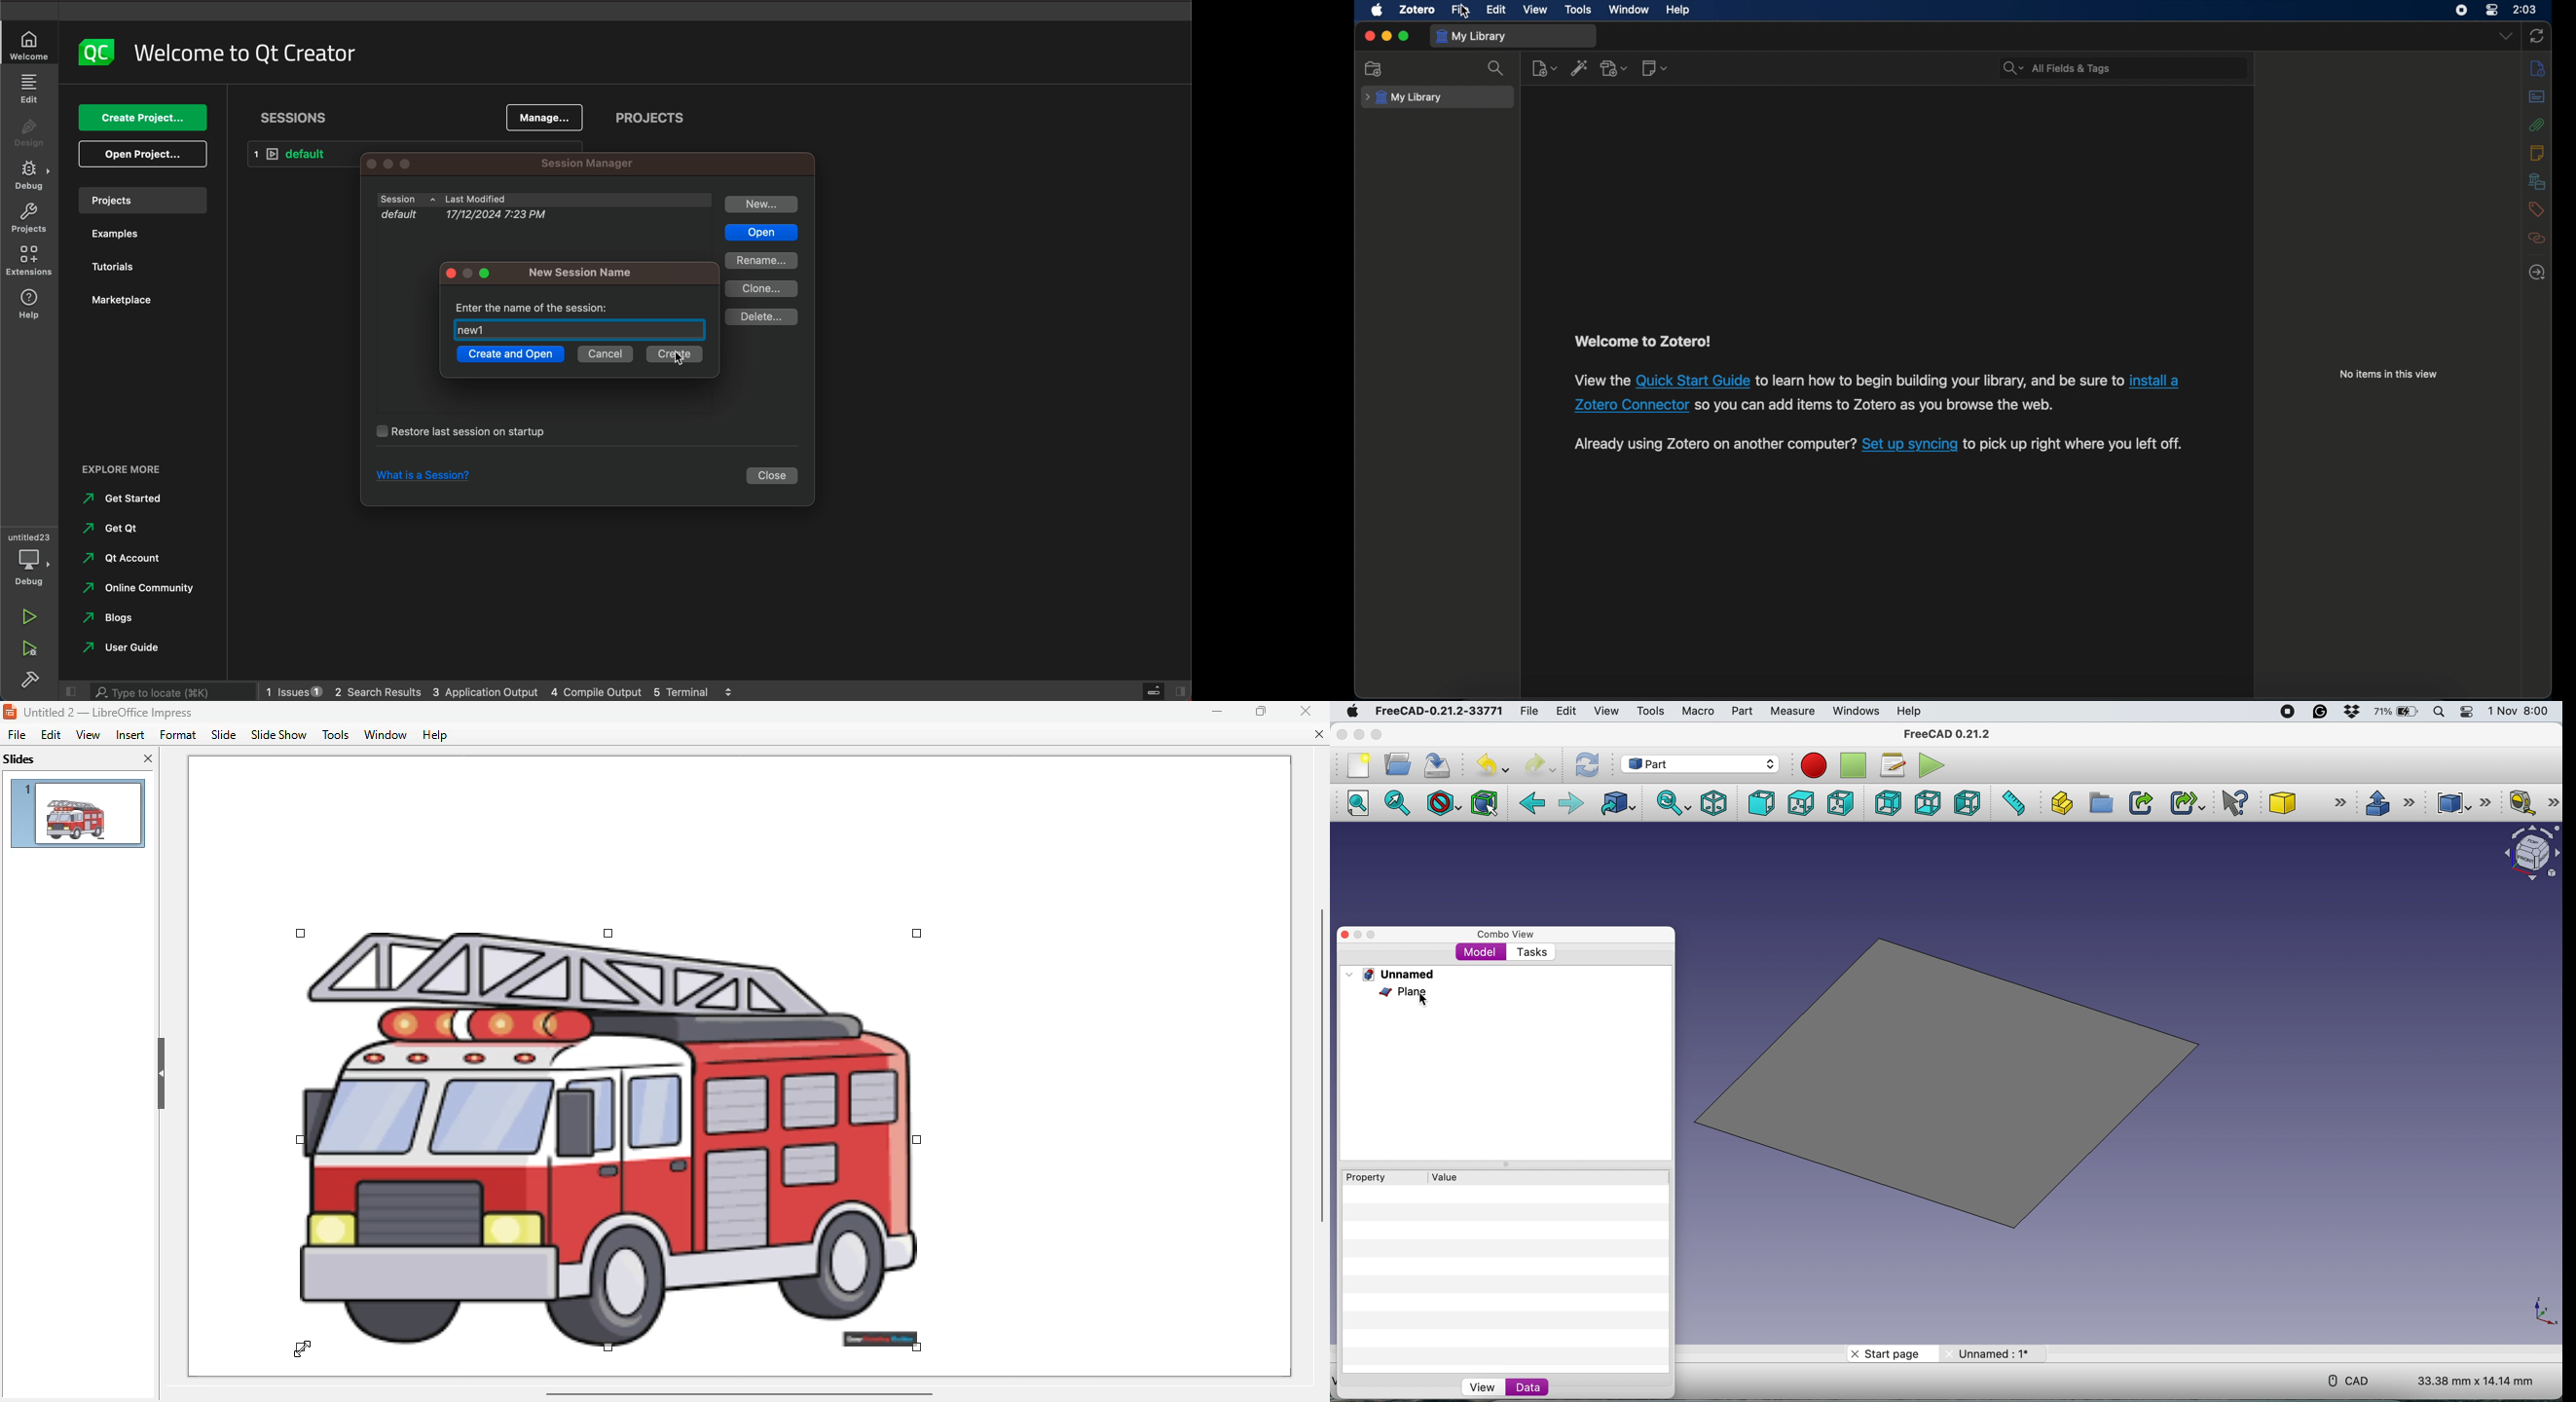  What do you see at coordinates (1377, 10) in the screenshot?
I see `apple` at bounding box center [1377, 10].